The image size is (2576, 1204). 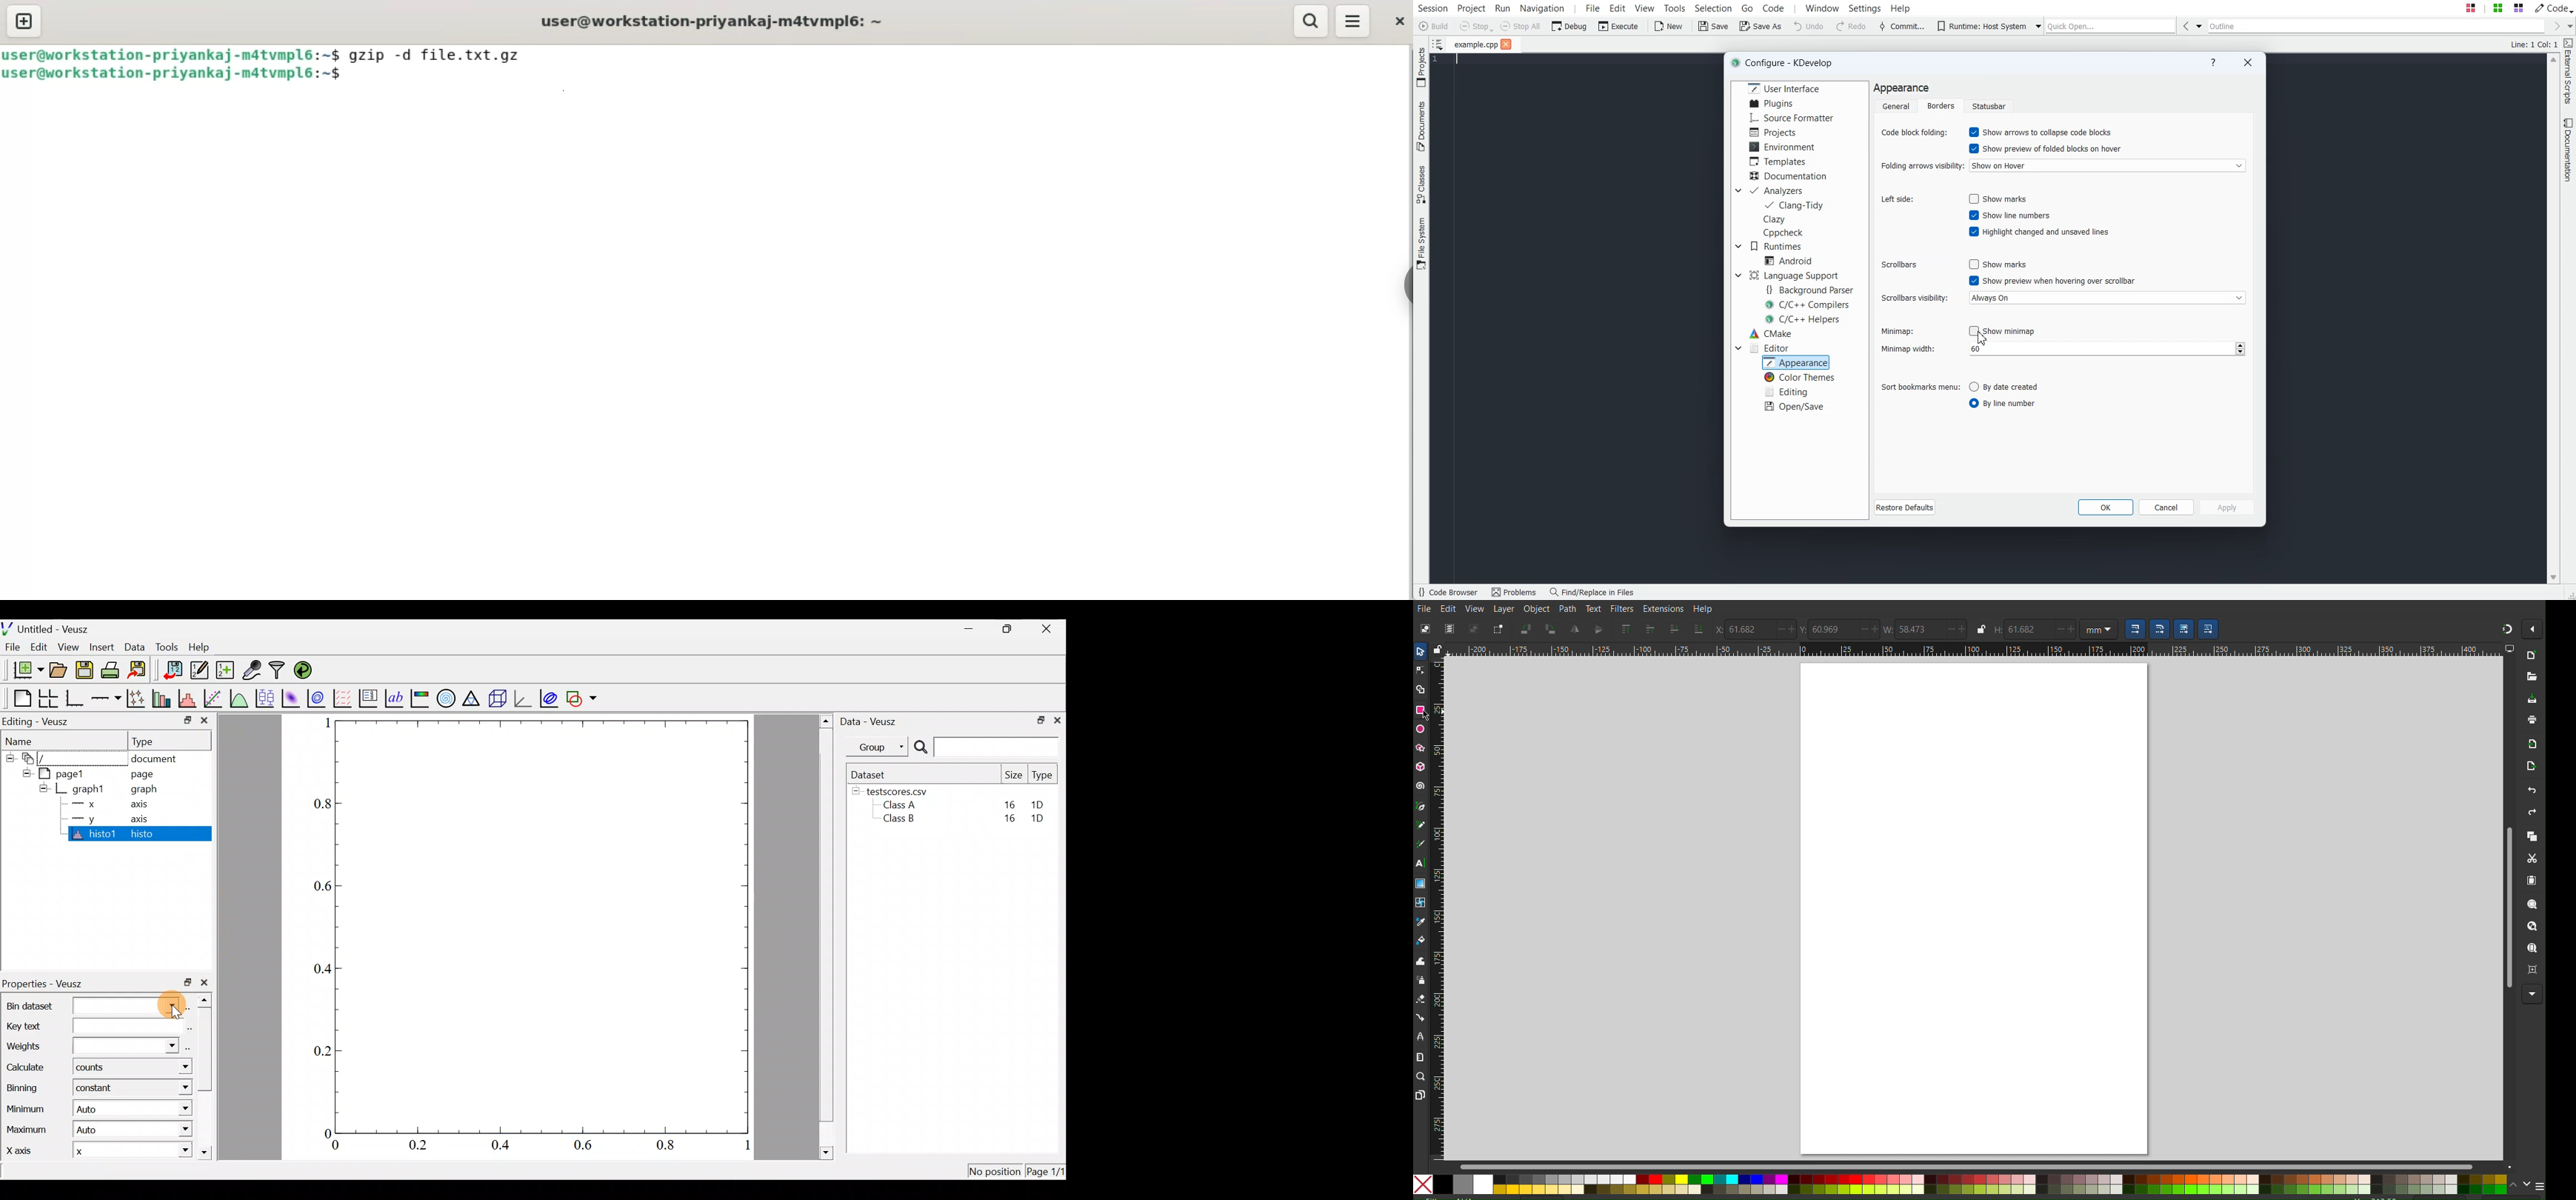 I want to click on Paste, so click(x=2533, y=882).